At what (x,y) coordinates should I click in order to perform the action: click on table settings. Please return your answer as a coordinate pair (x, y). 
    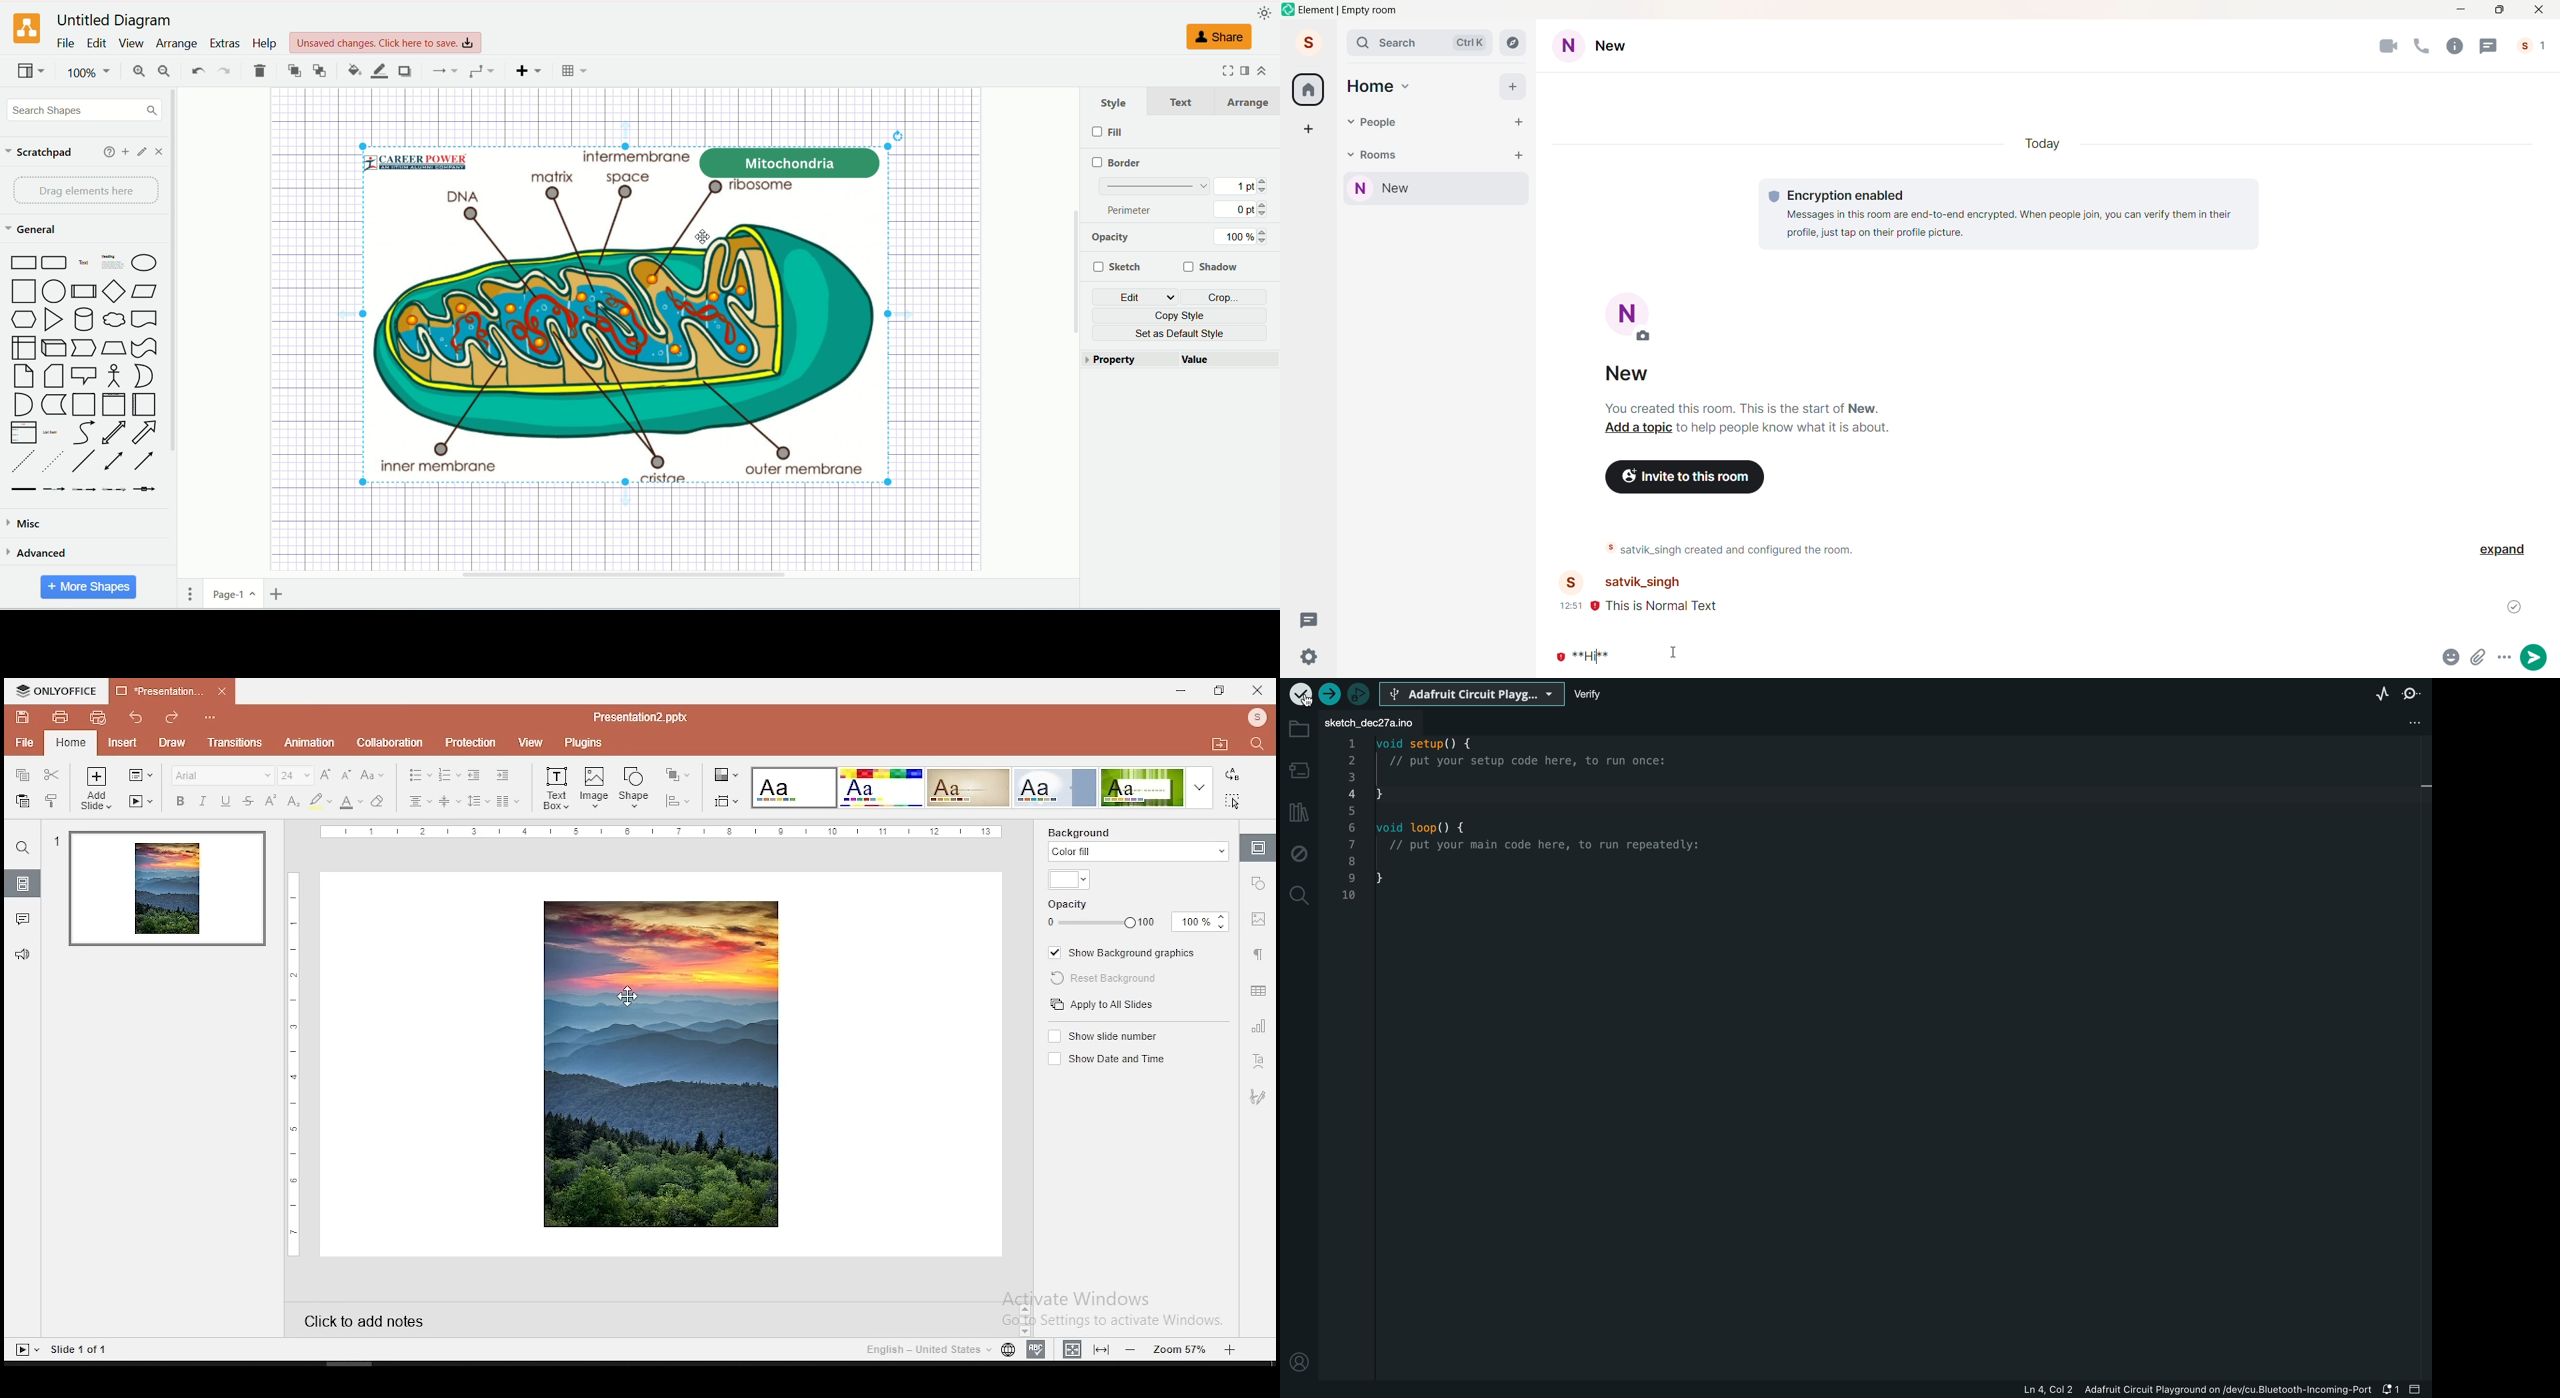
    Looking at the image, I should click on (1260, 992).